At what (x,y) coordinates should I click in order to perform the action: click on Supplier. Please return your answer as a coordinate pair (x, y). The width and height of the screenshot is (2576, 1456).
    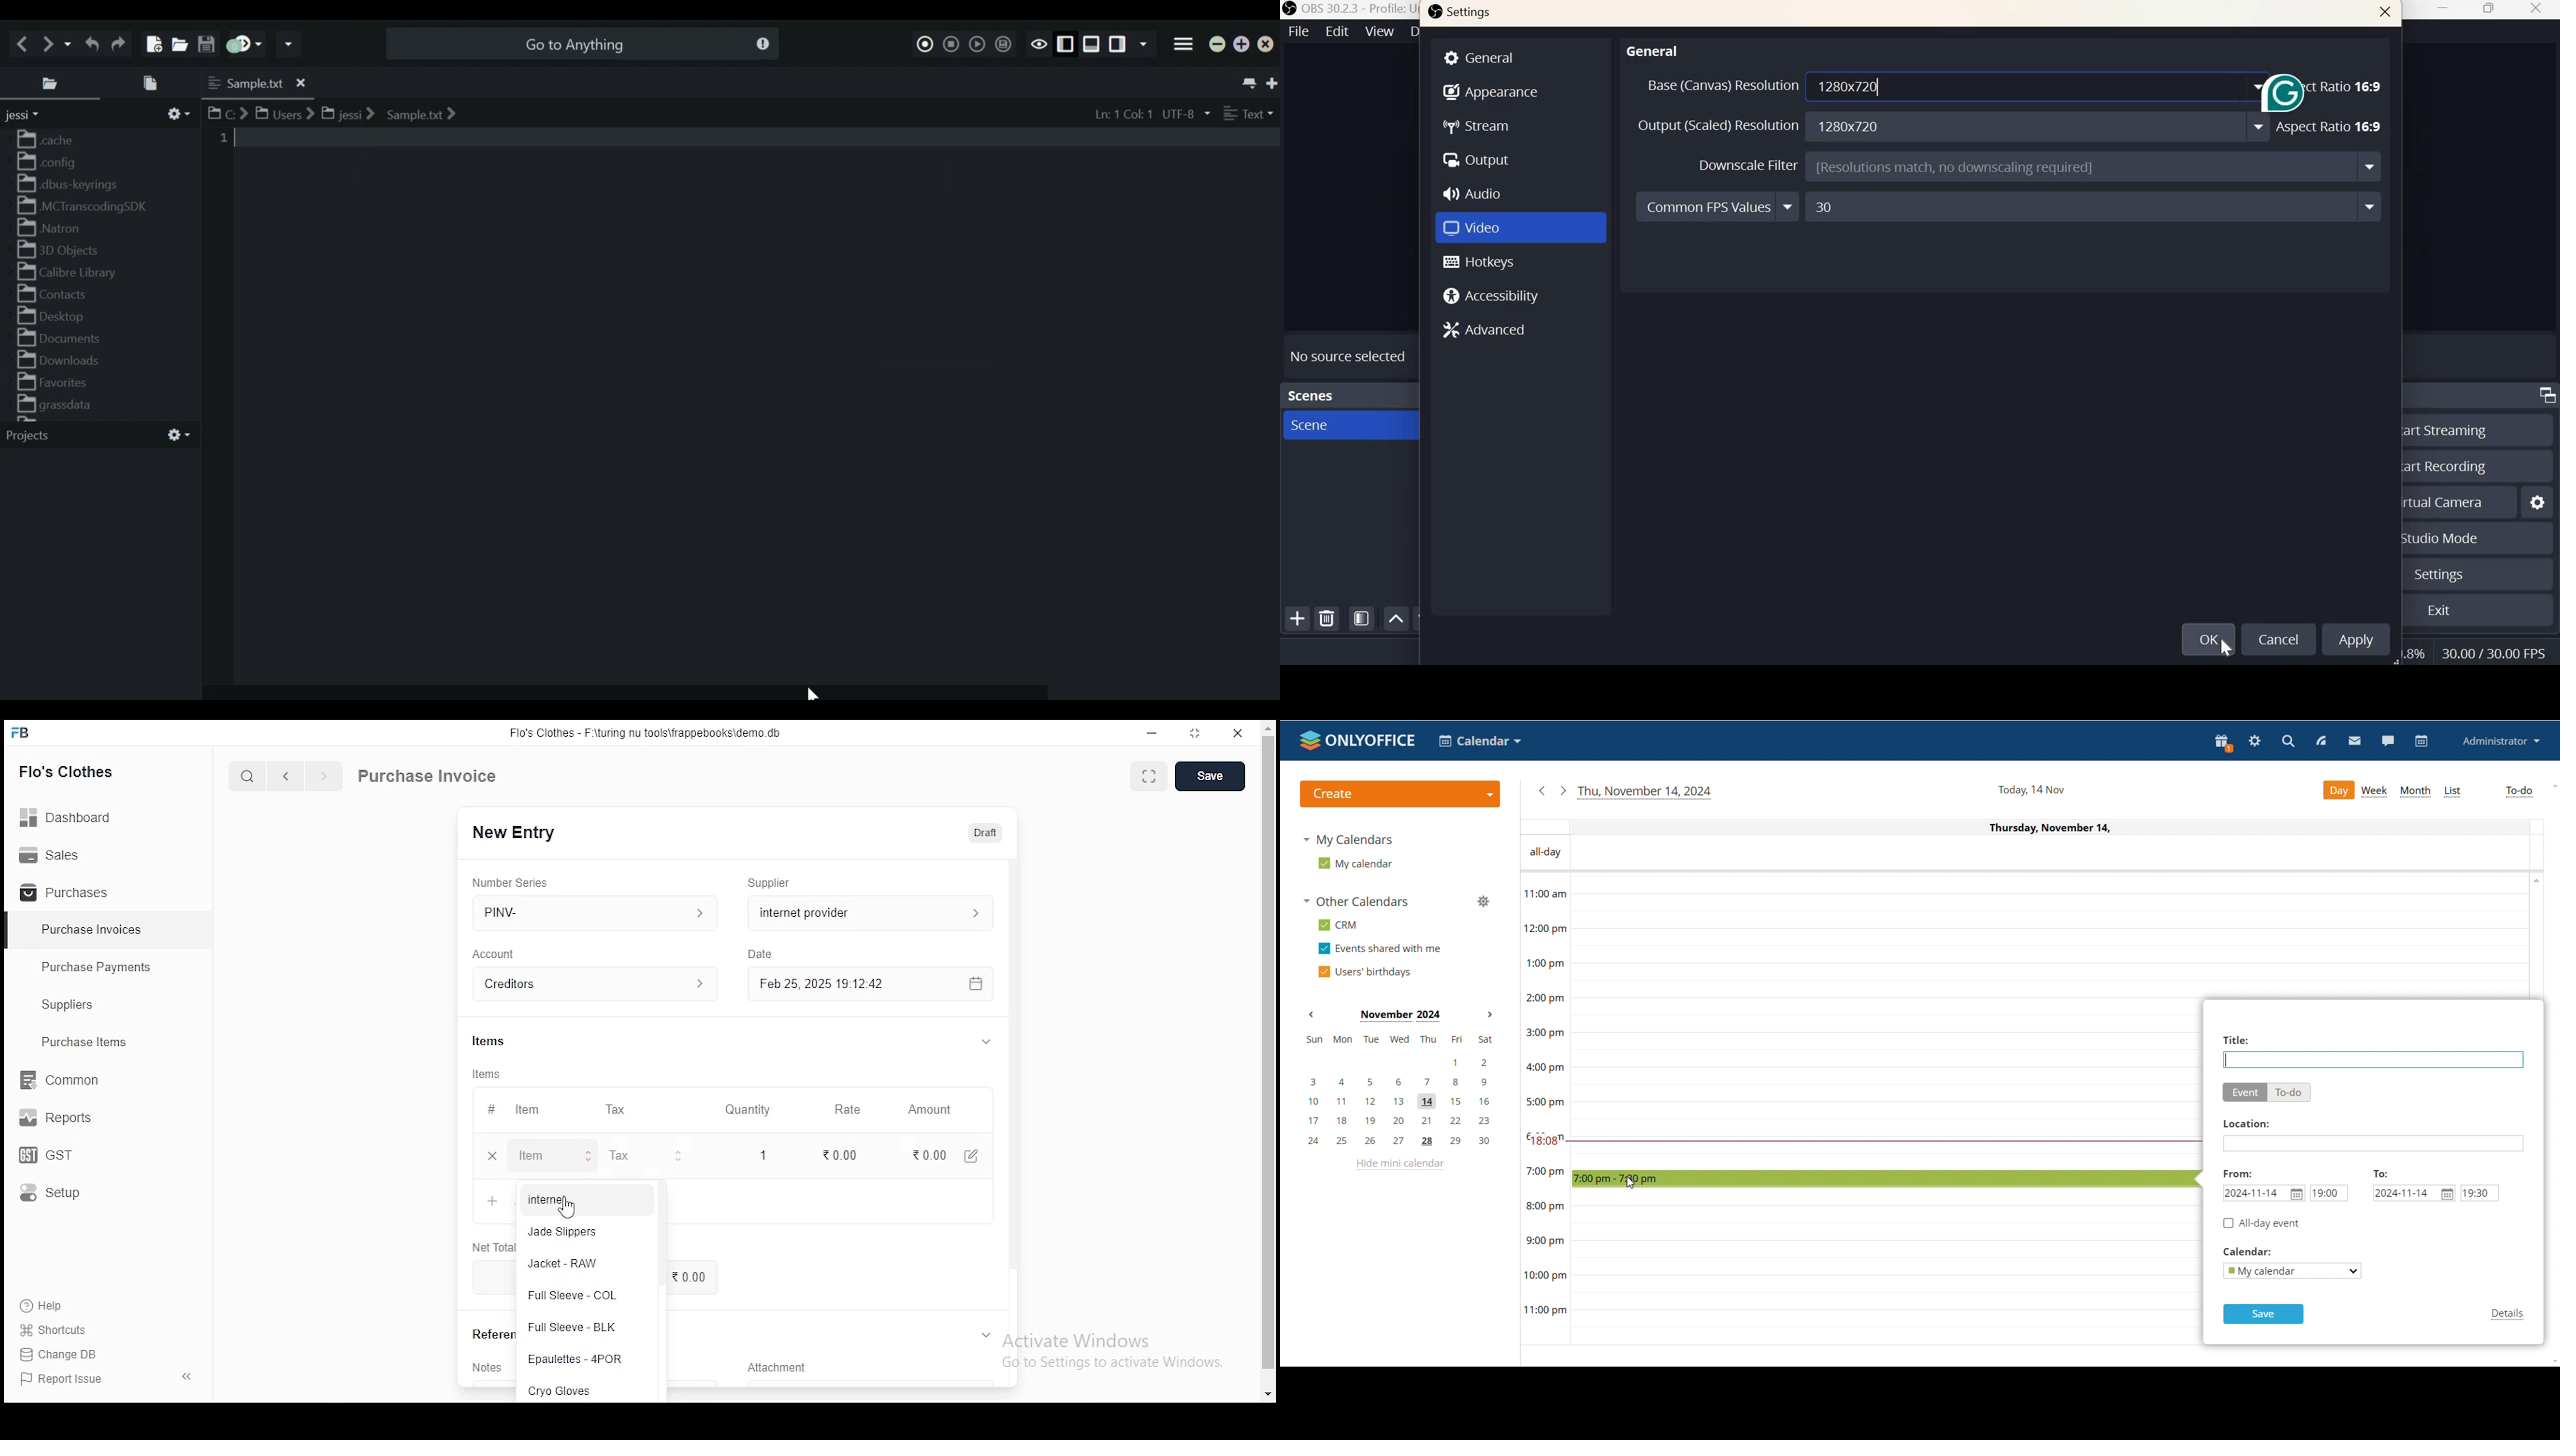
    Looking at the image, I should click on (773, 883).